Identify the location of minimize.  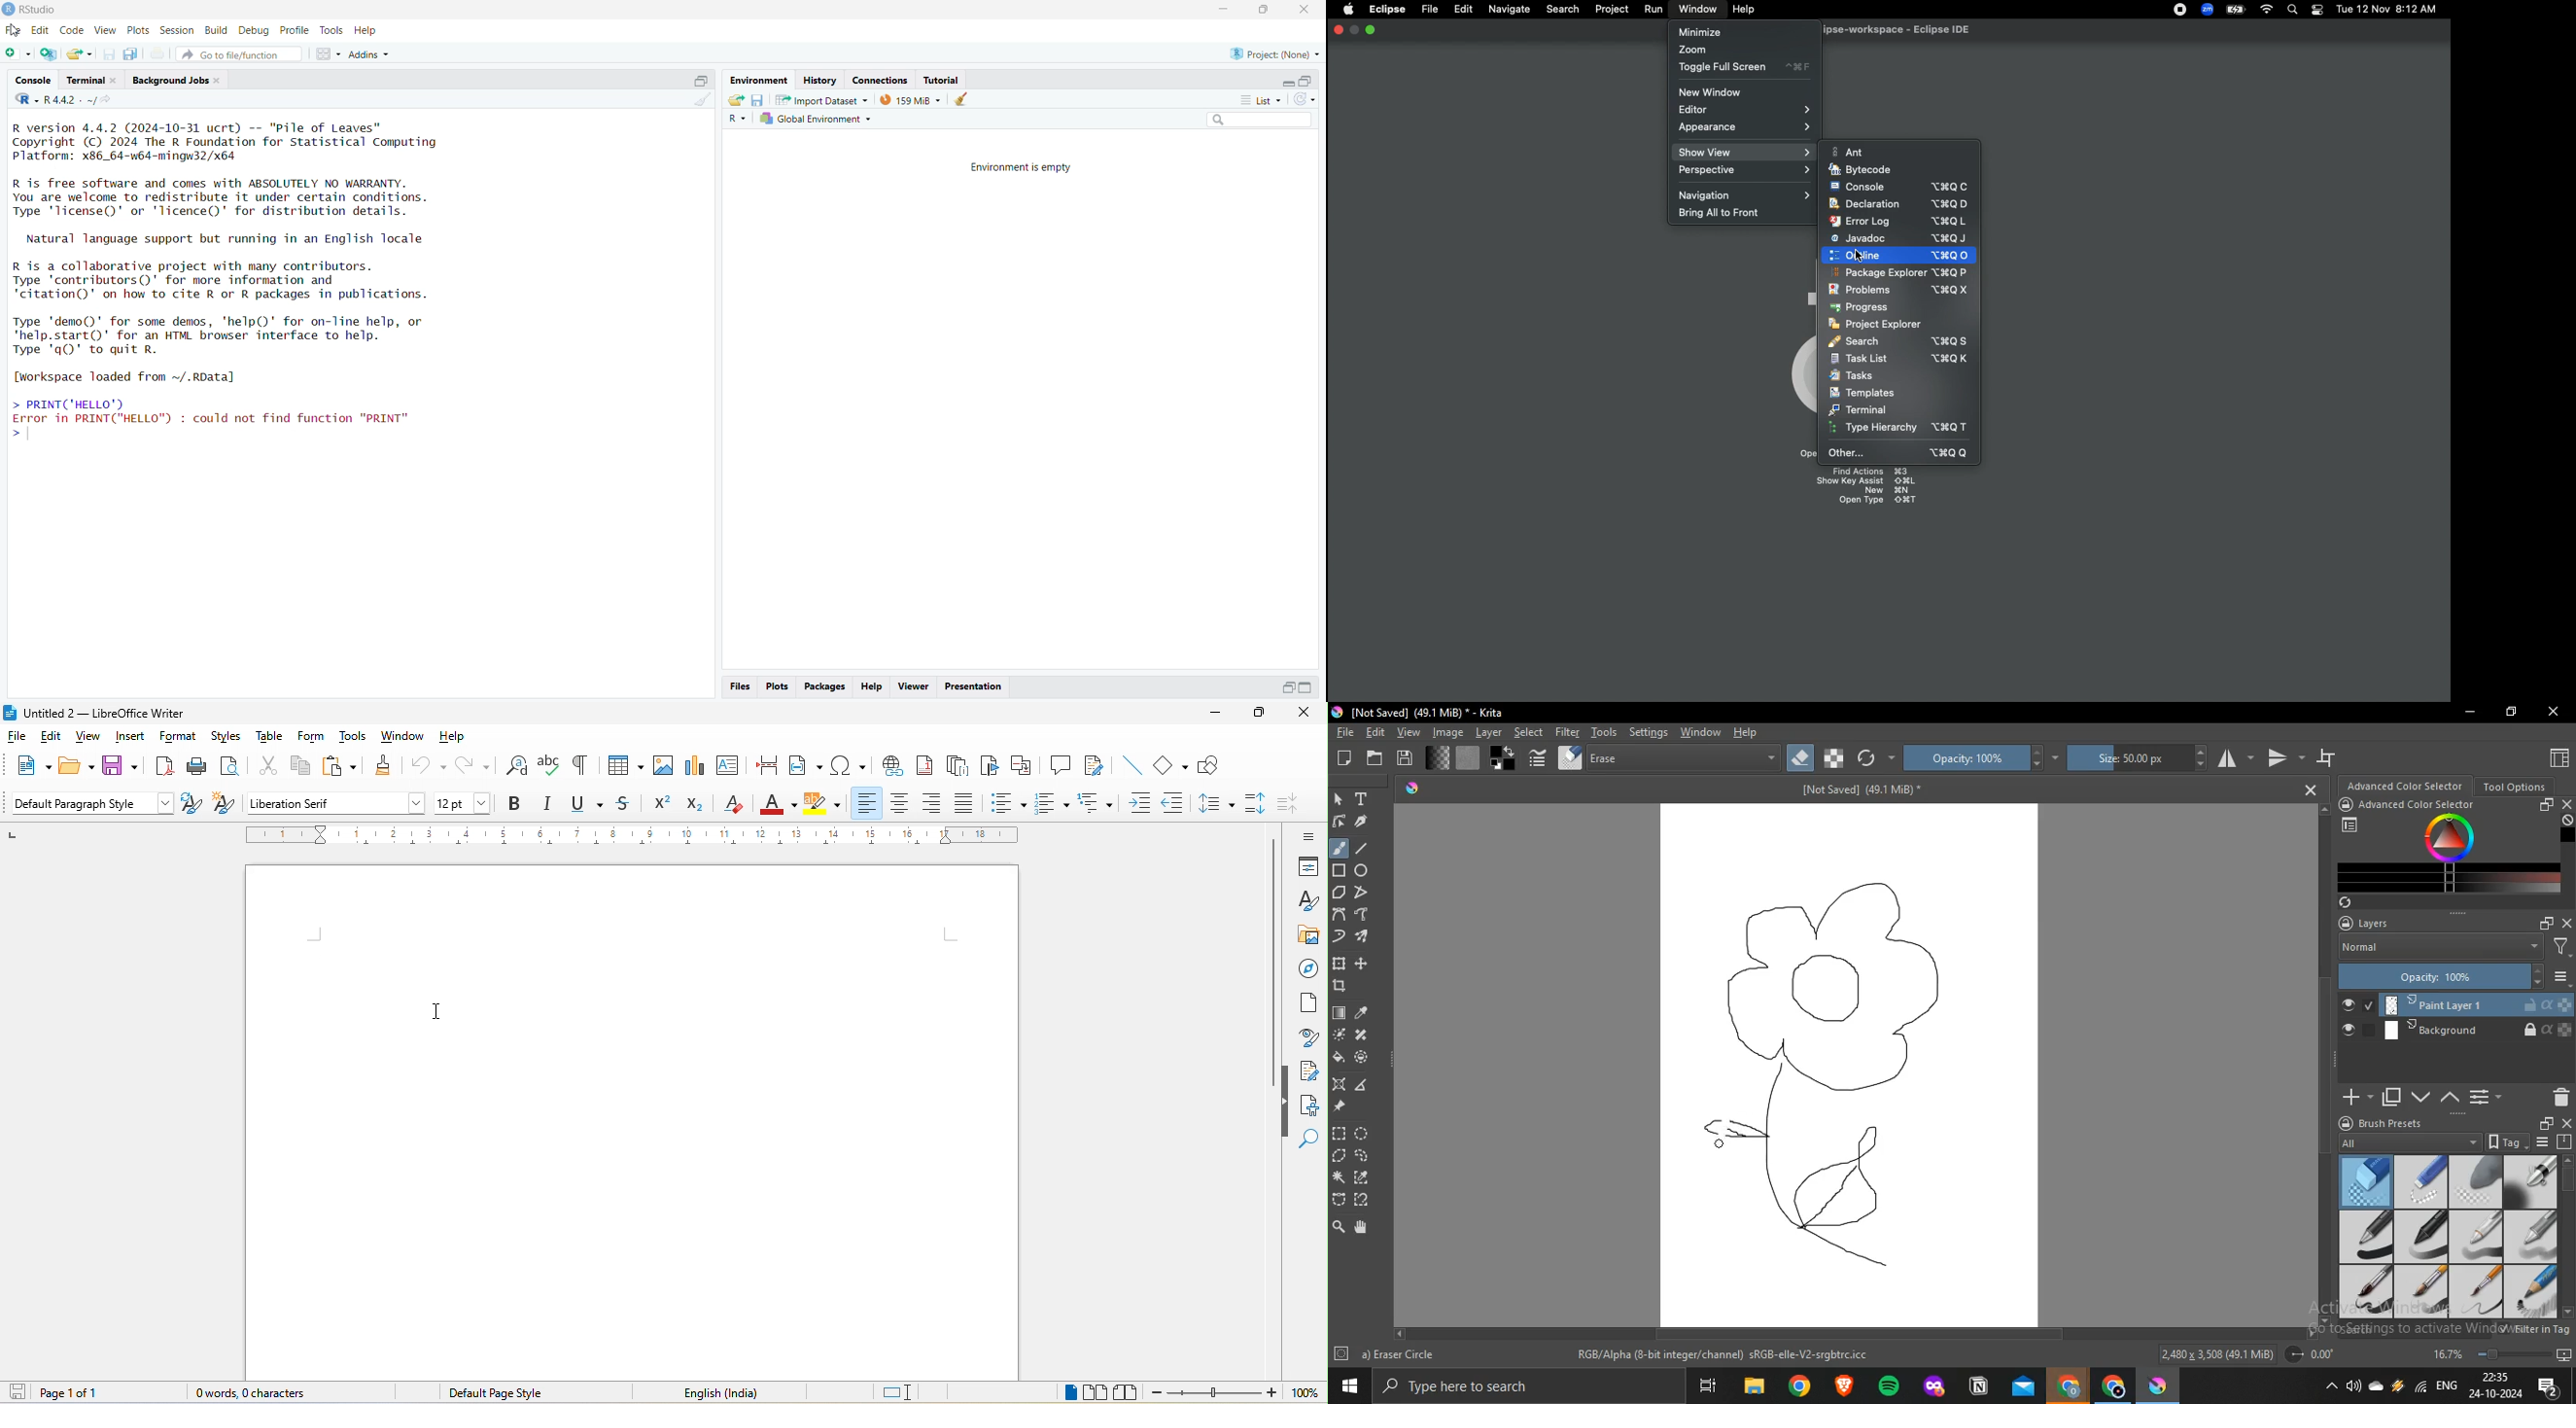
(1224, 10).